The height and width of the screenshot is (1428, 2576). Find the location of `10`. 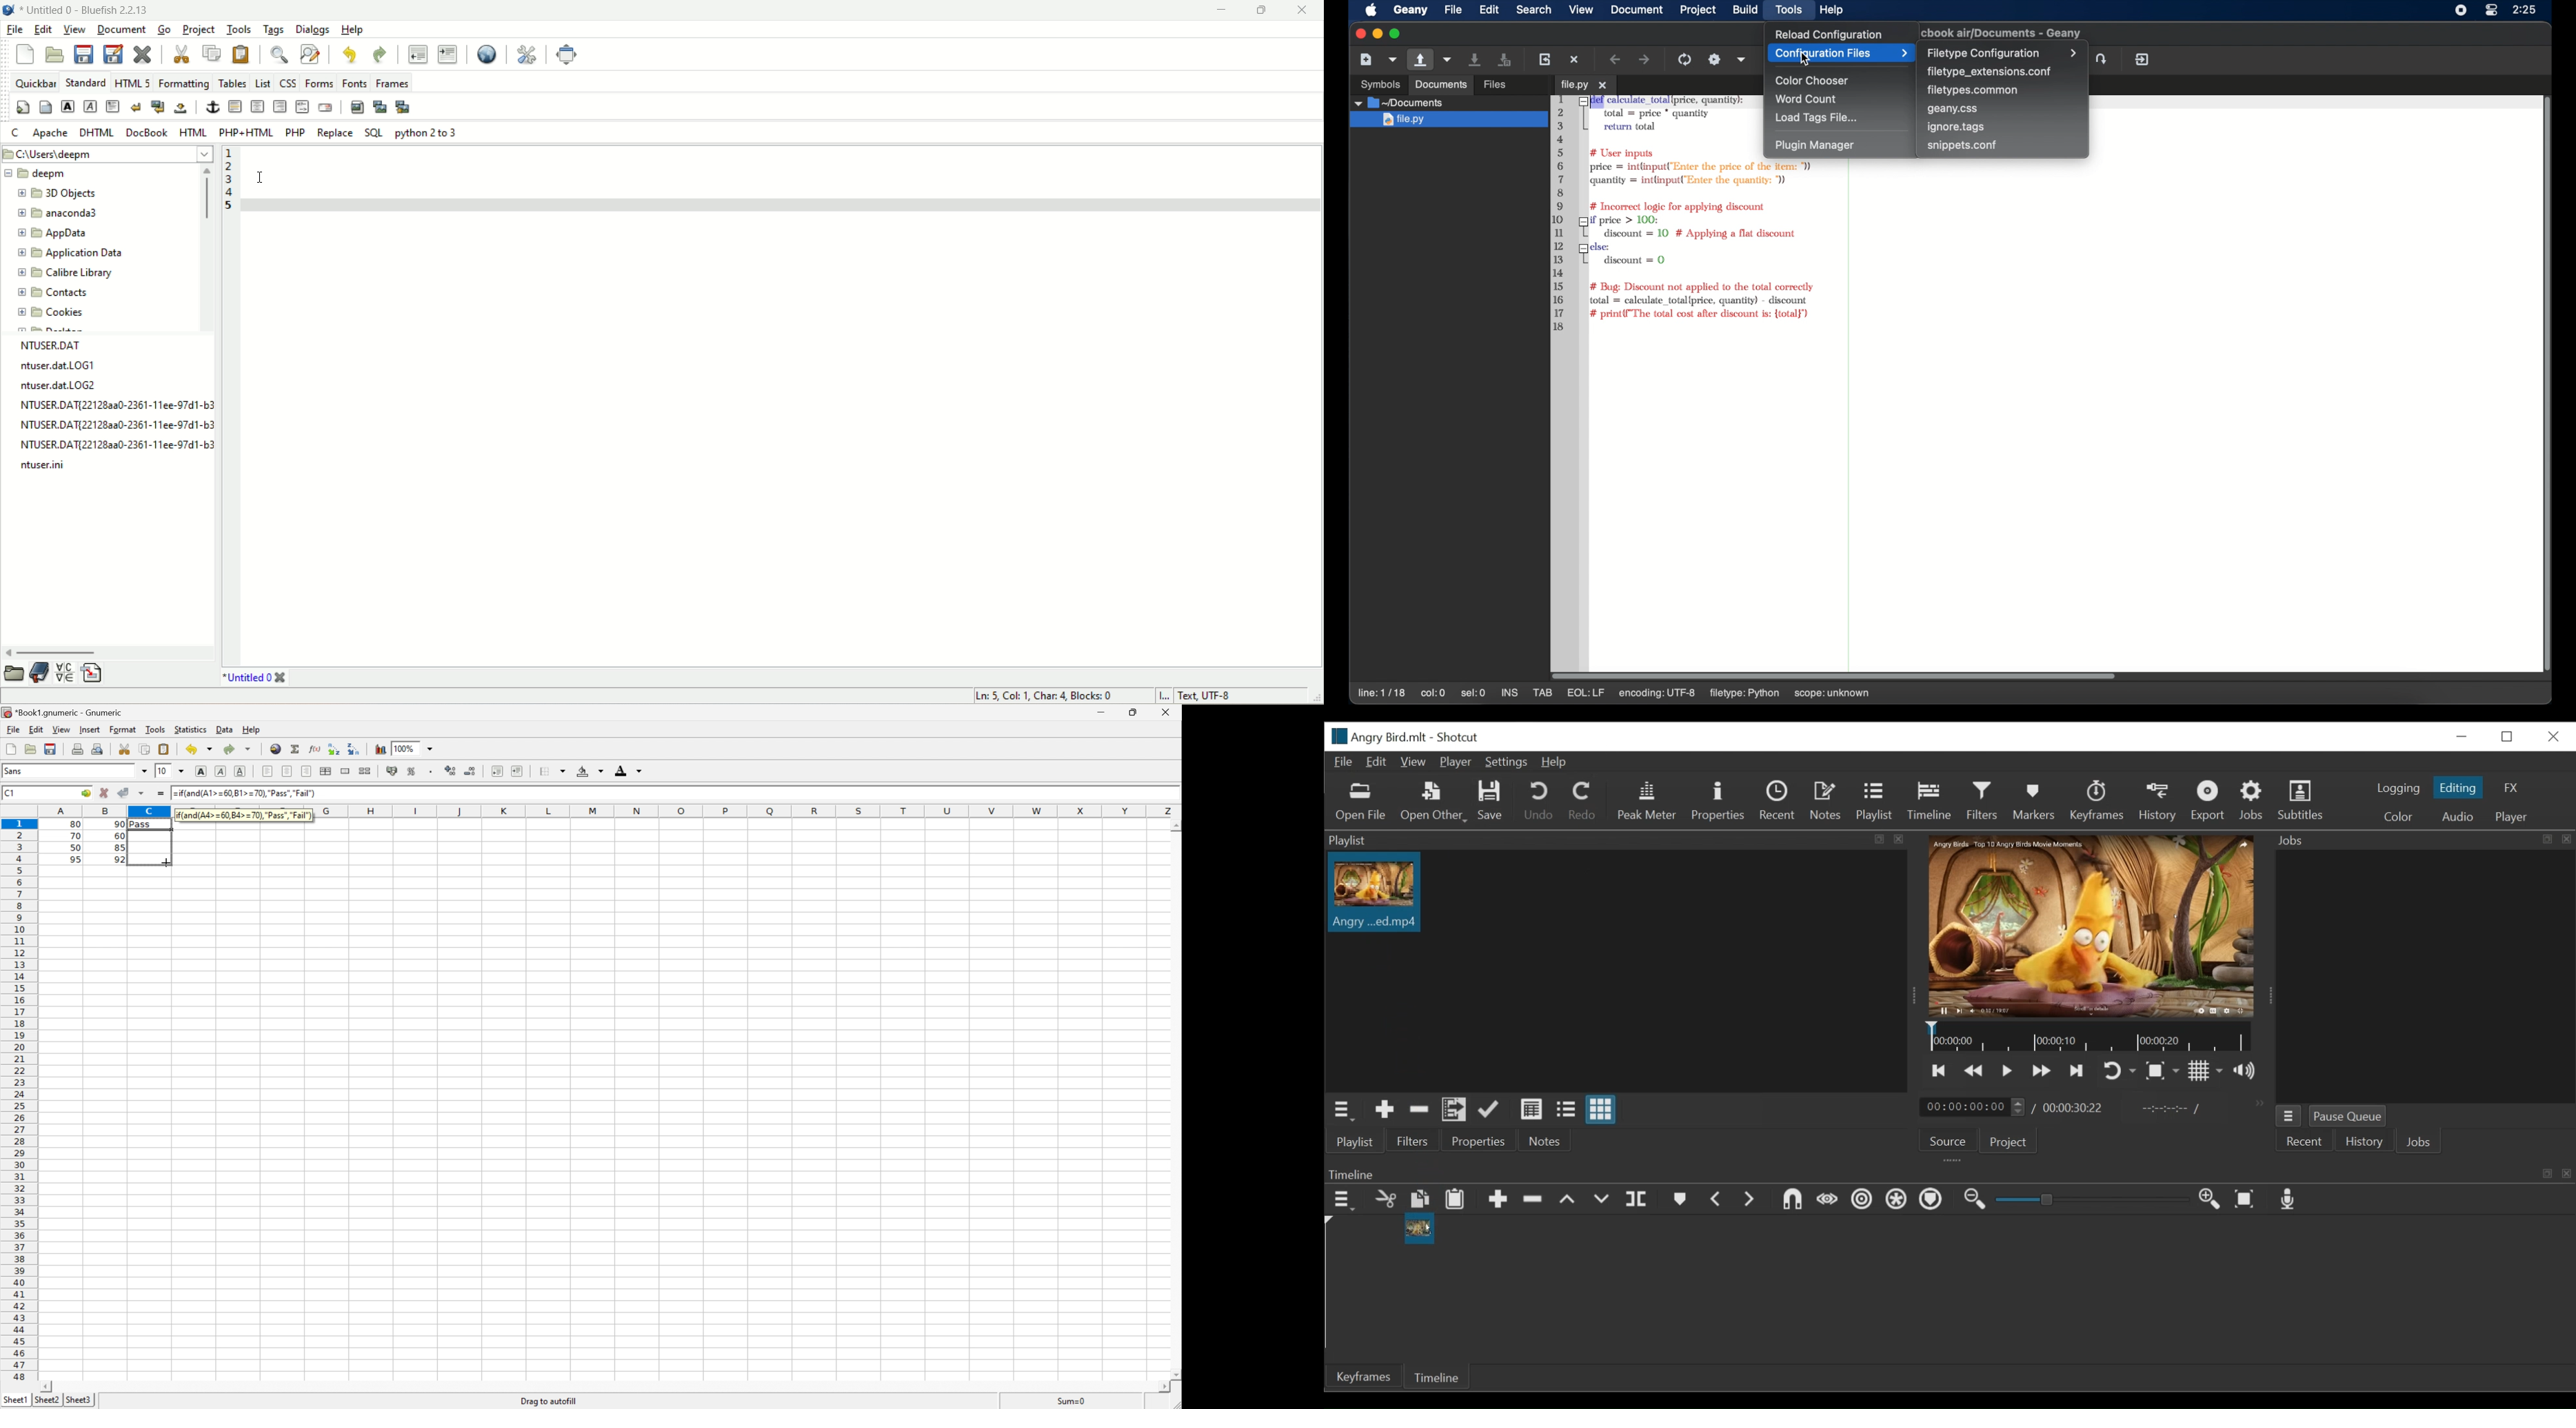

10 is located at coordinates (162, 771).